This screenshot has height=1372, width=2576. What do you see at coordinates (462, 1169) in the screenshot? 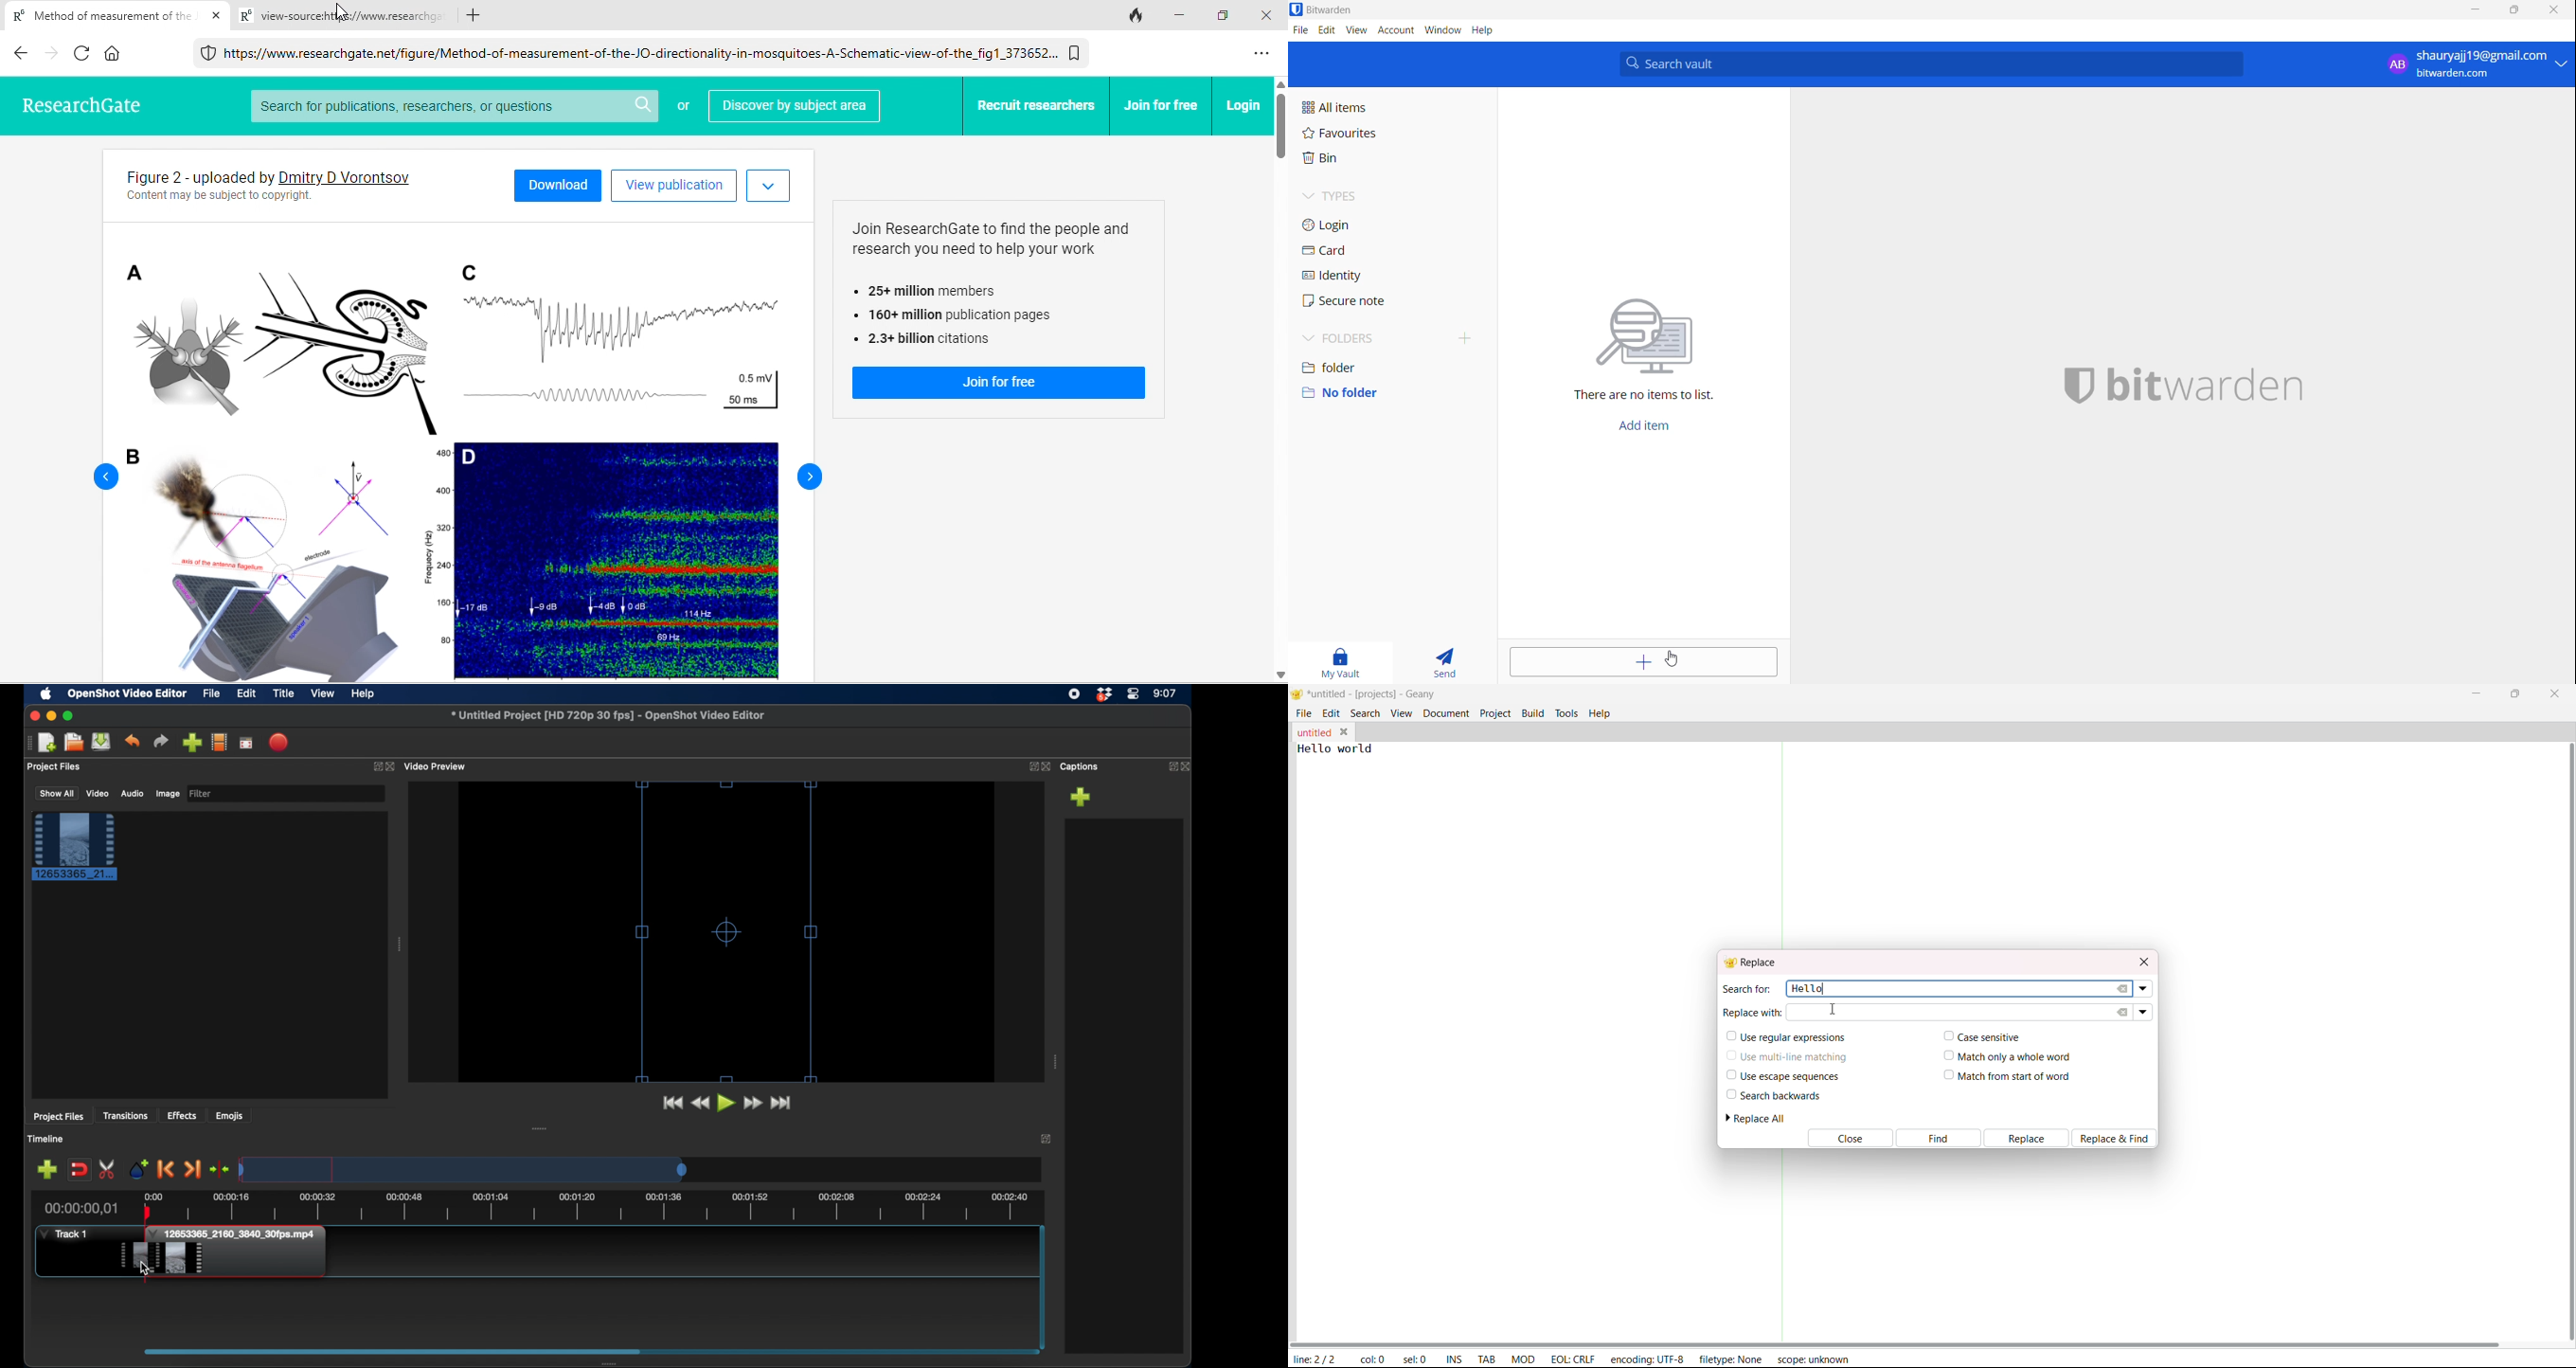
I see `timeline scale` at bounding box center [462, 1169].